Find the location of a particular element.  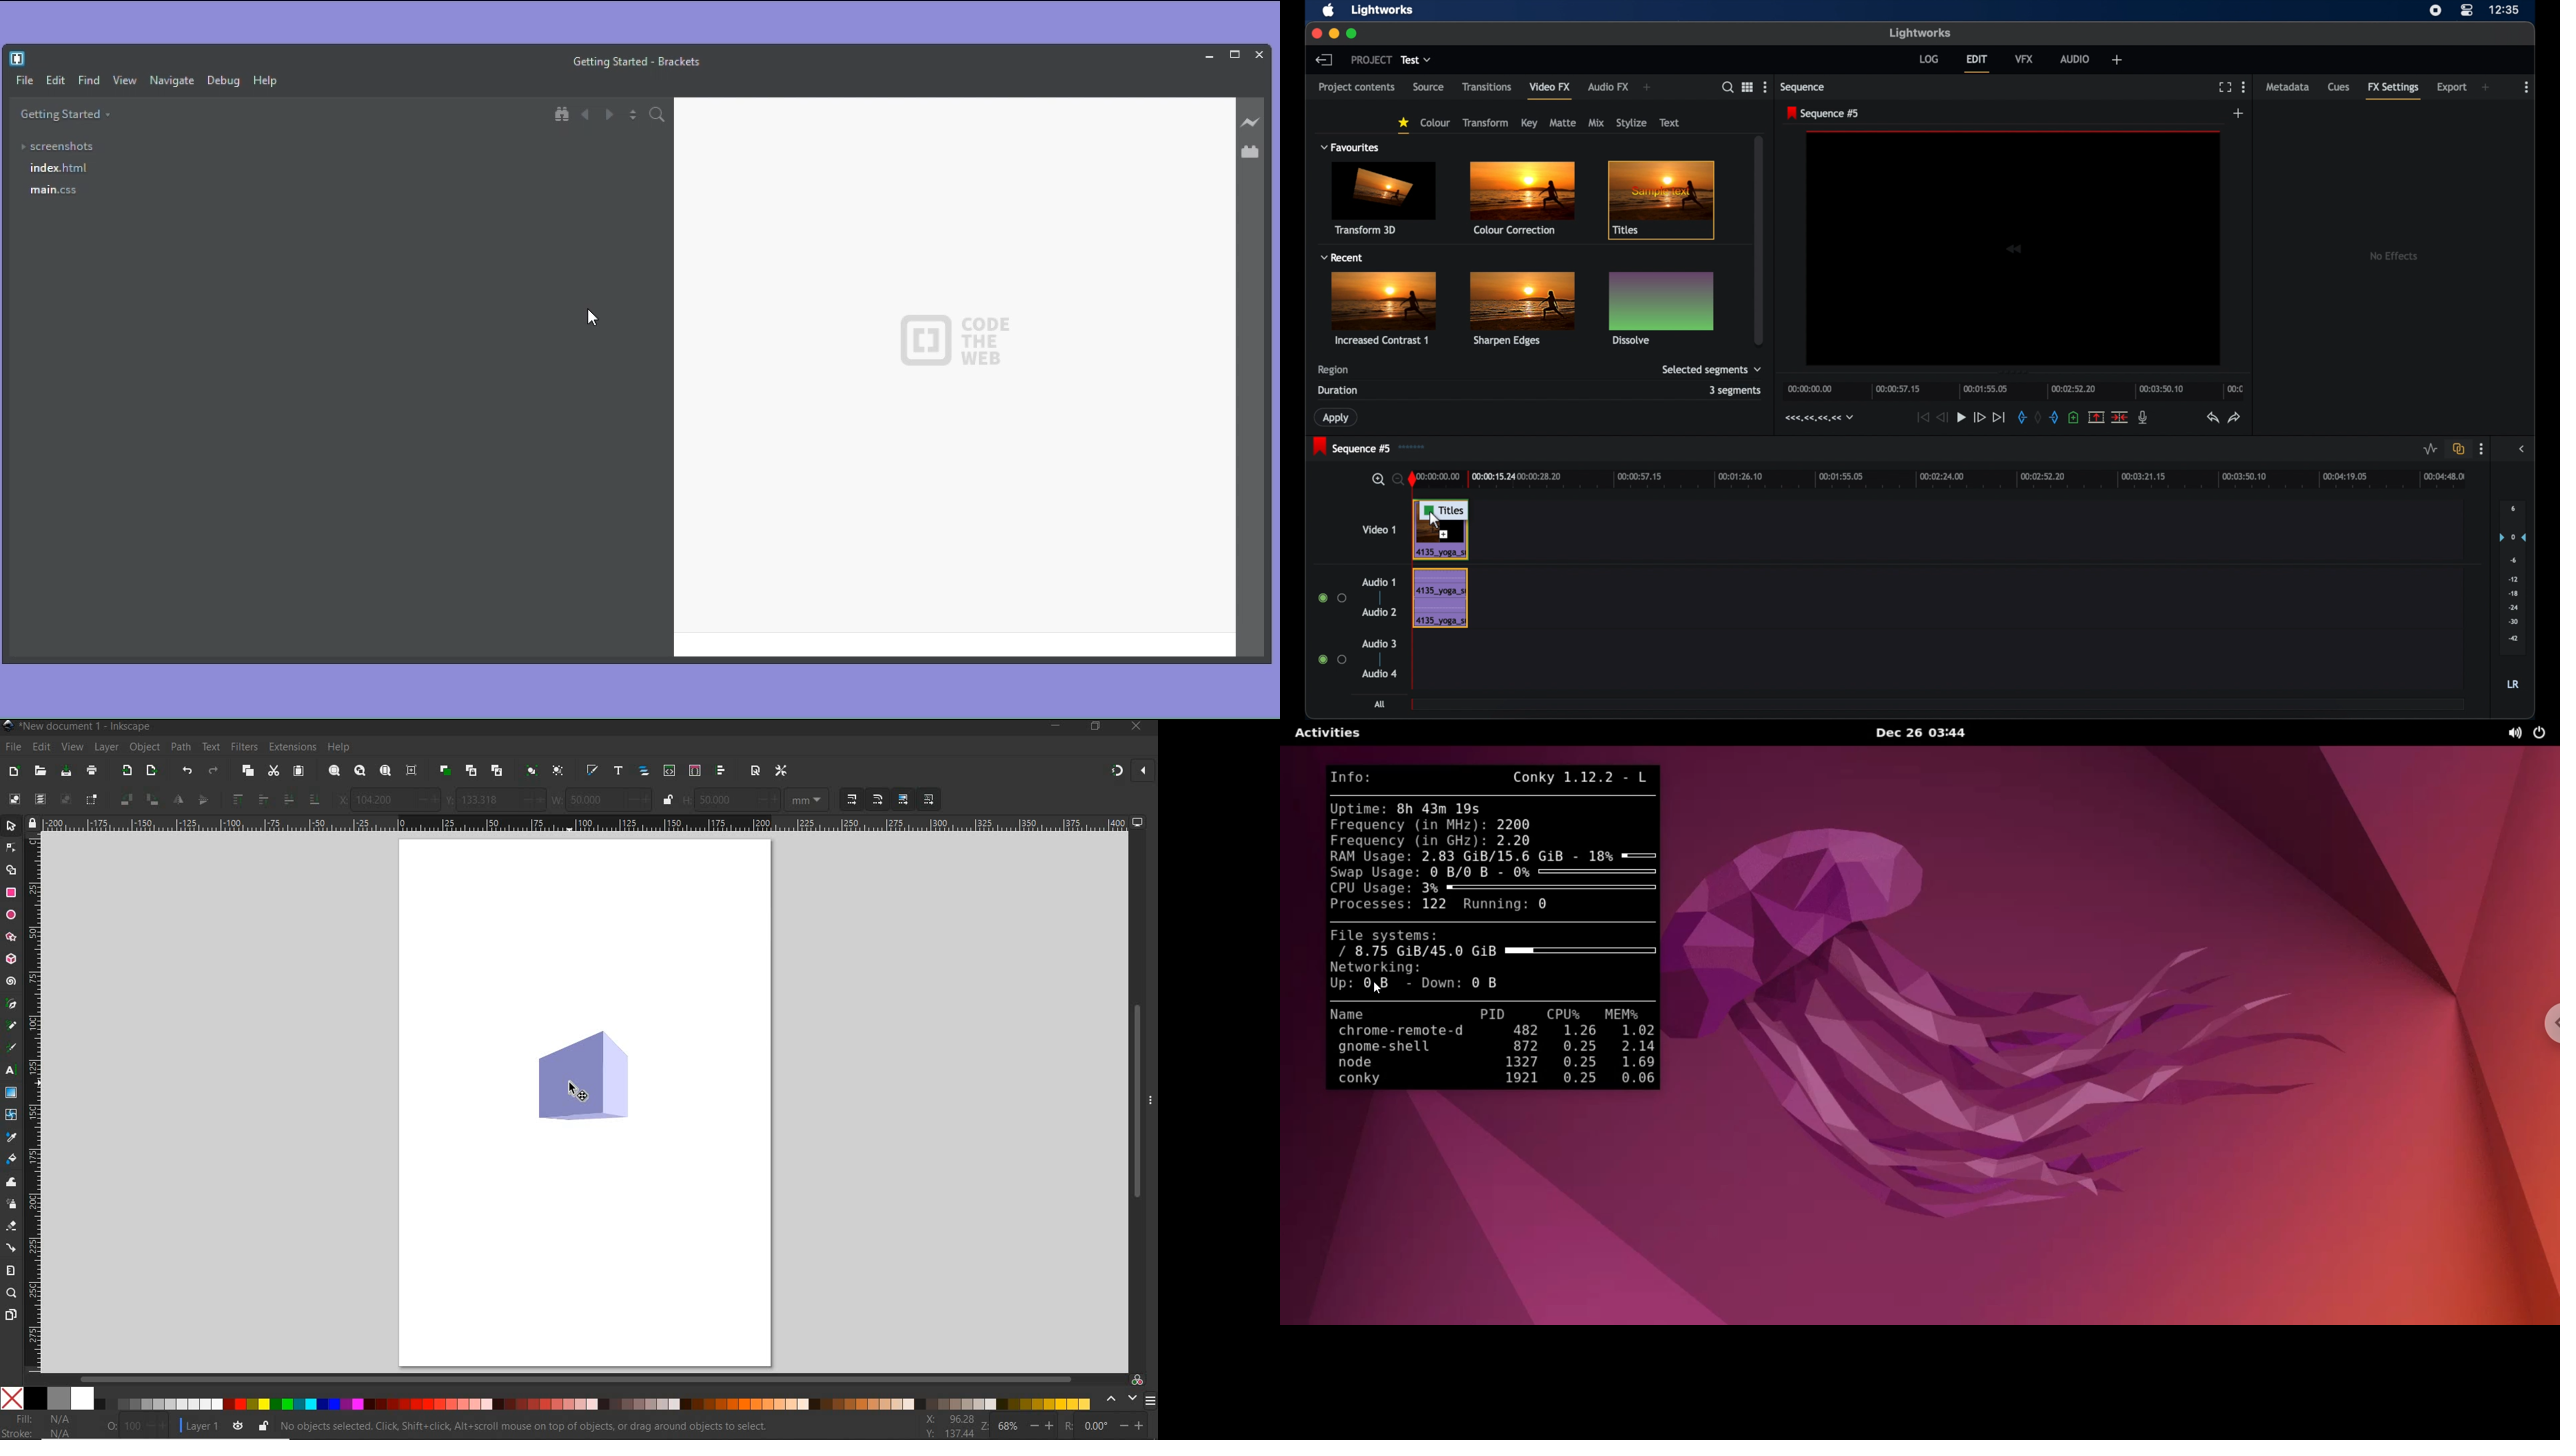

add is located at coordinates (1647, 87).